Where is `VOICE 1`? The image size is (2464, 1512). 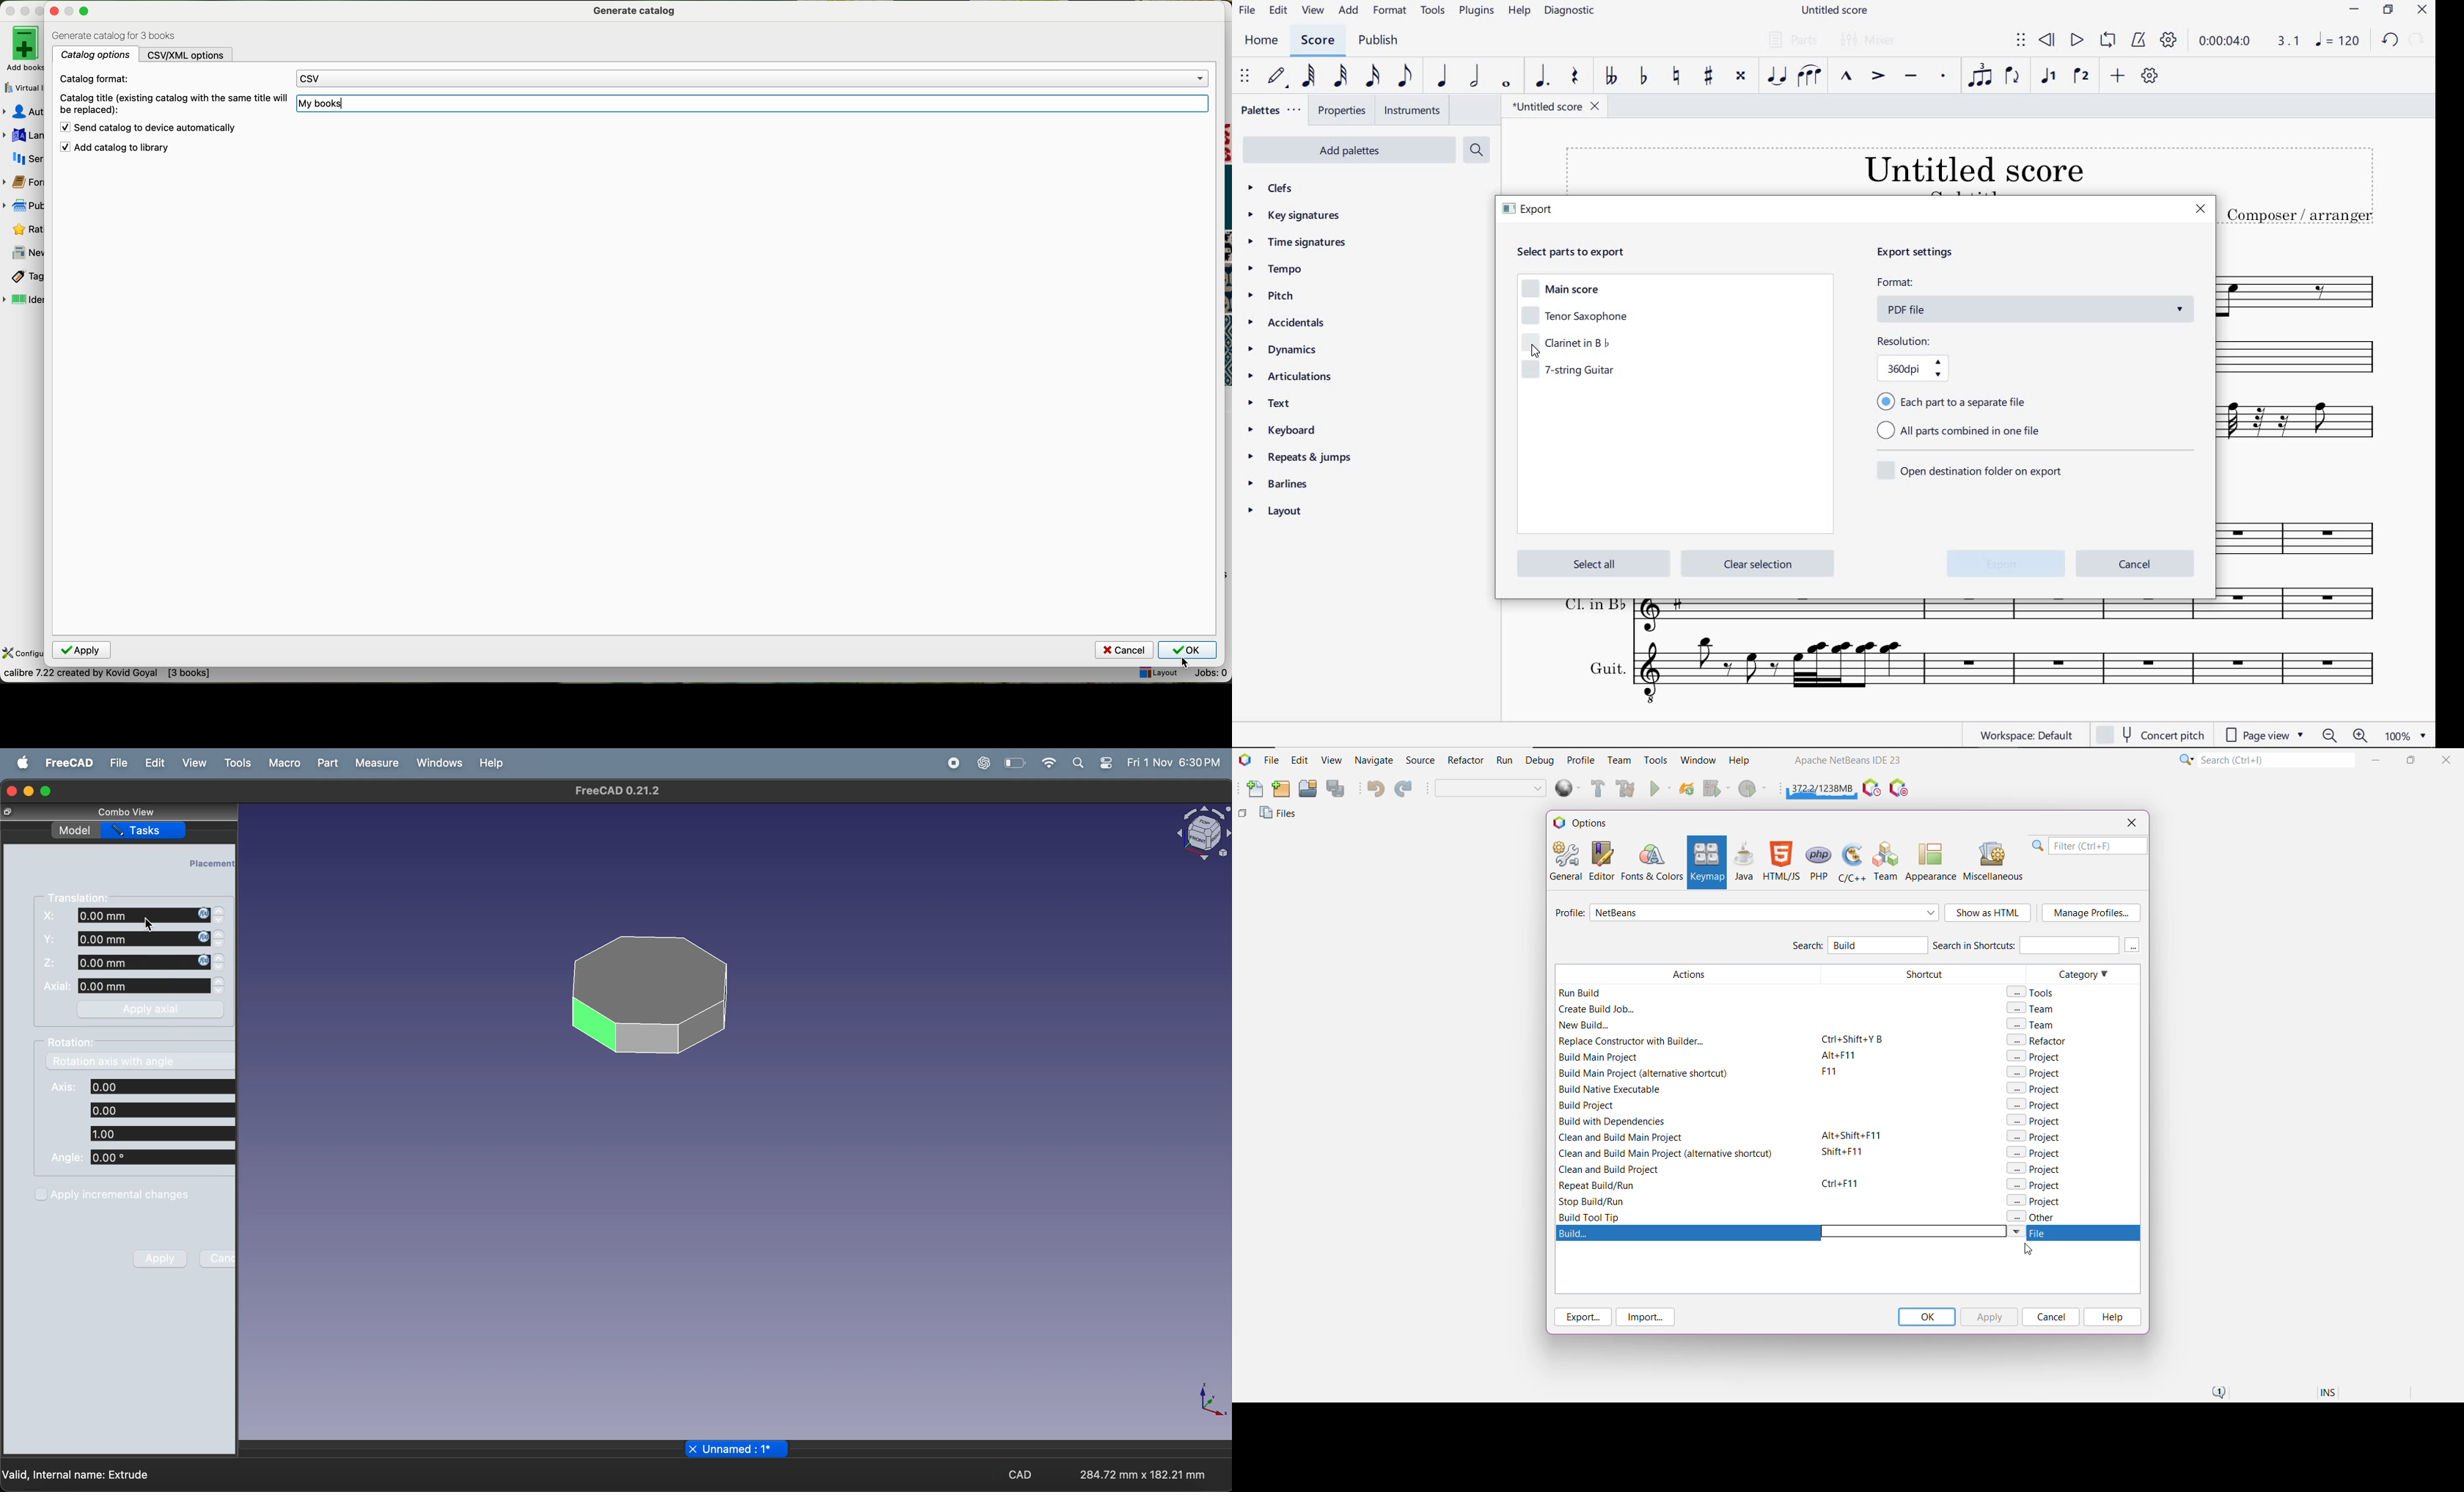 VOICE 1 is located at coordinates (2049, 77).